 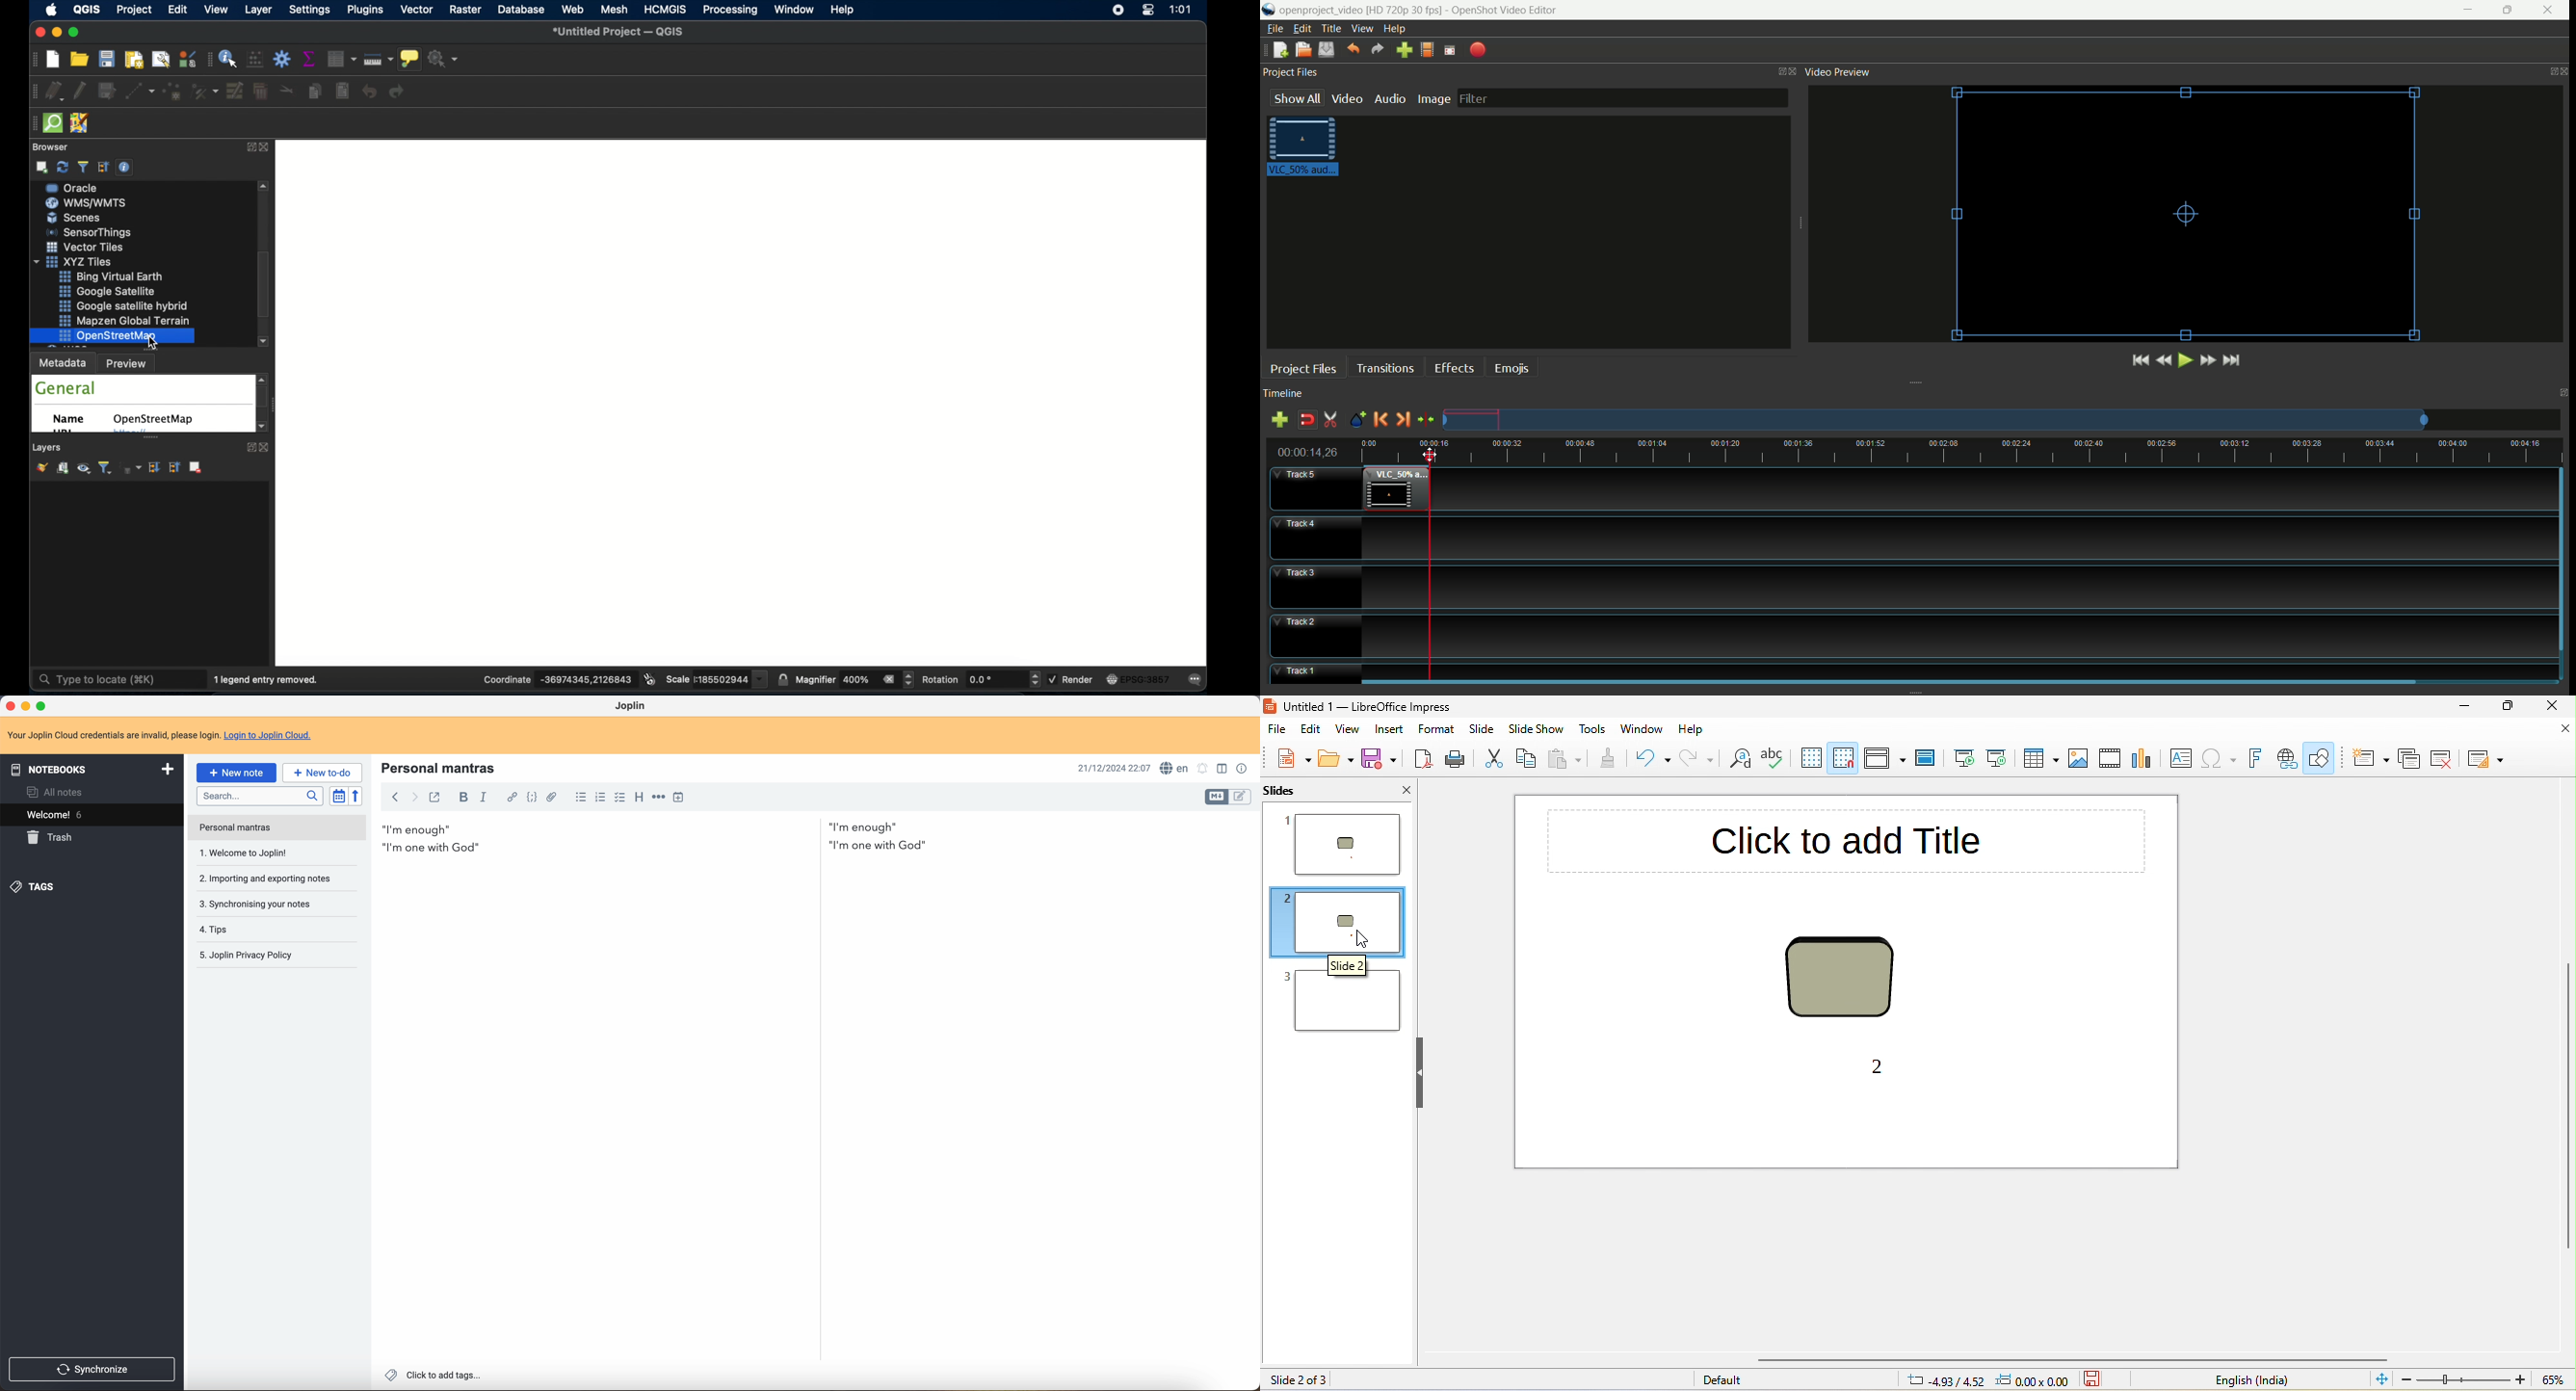 I want to click on insert, so click(x=1391, y=730).